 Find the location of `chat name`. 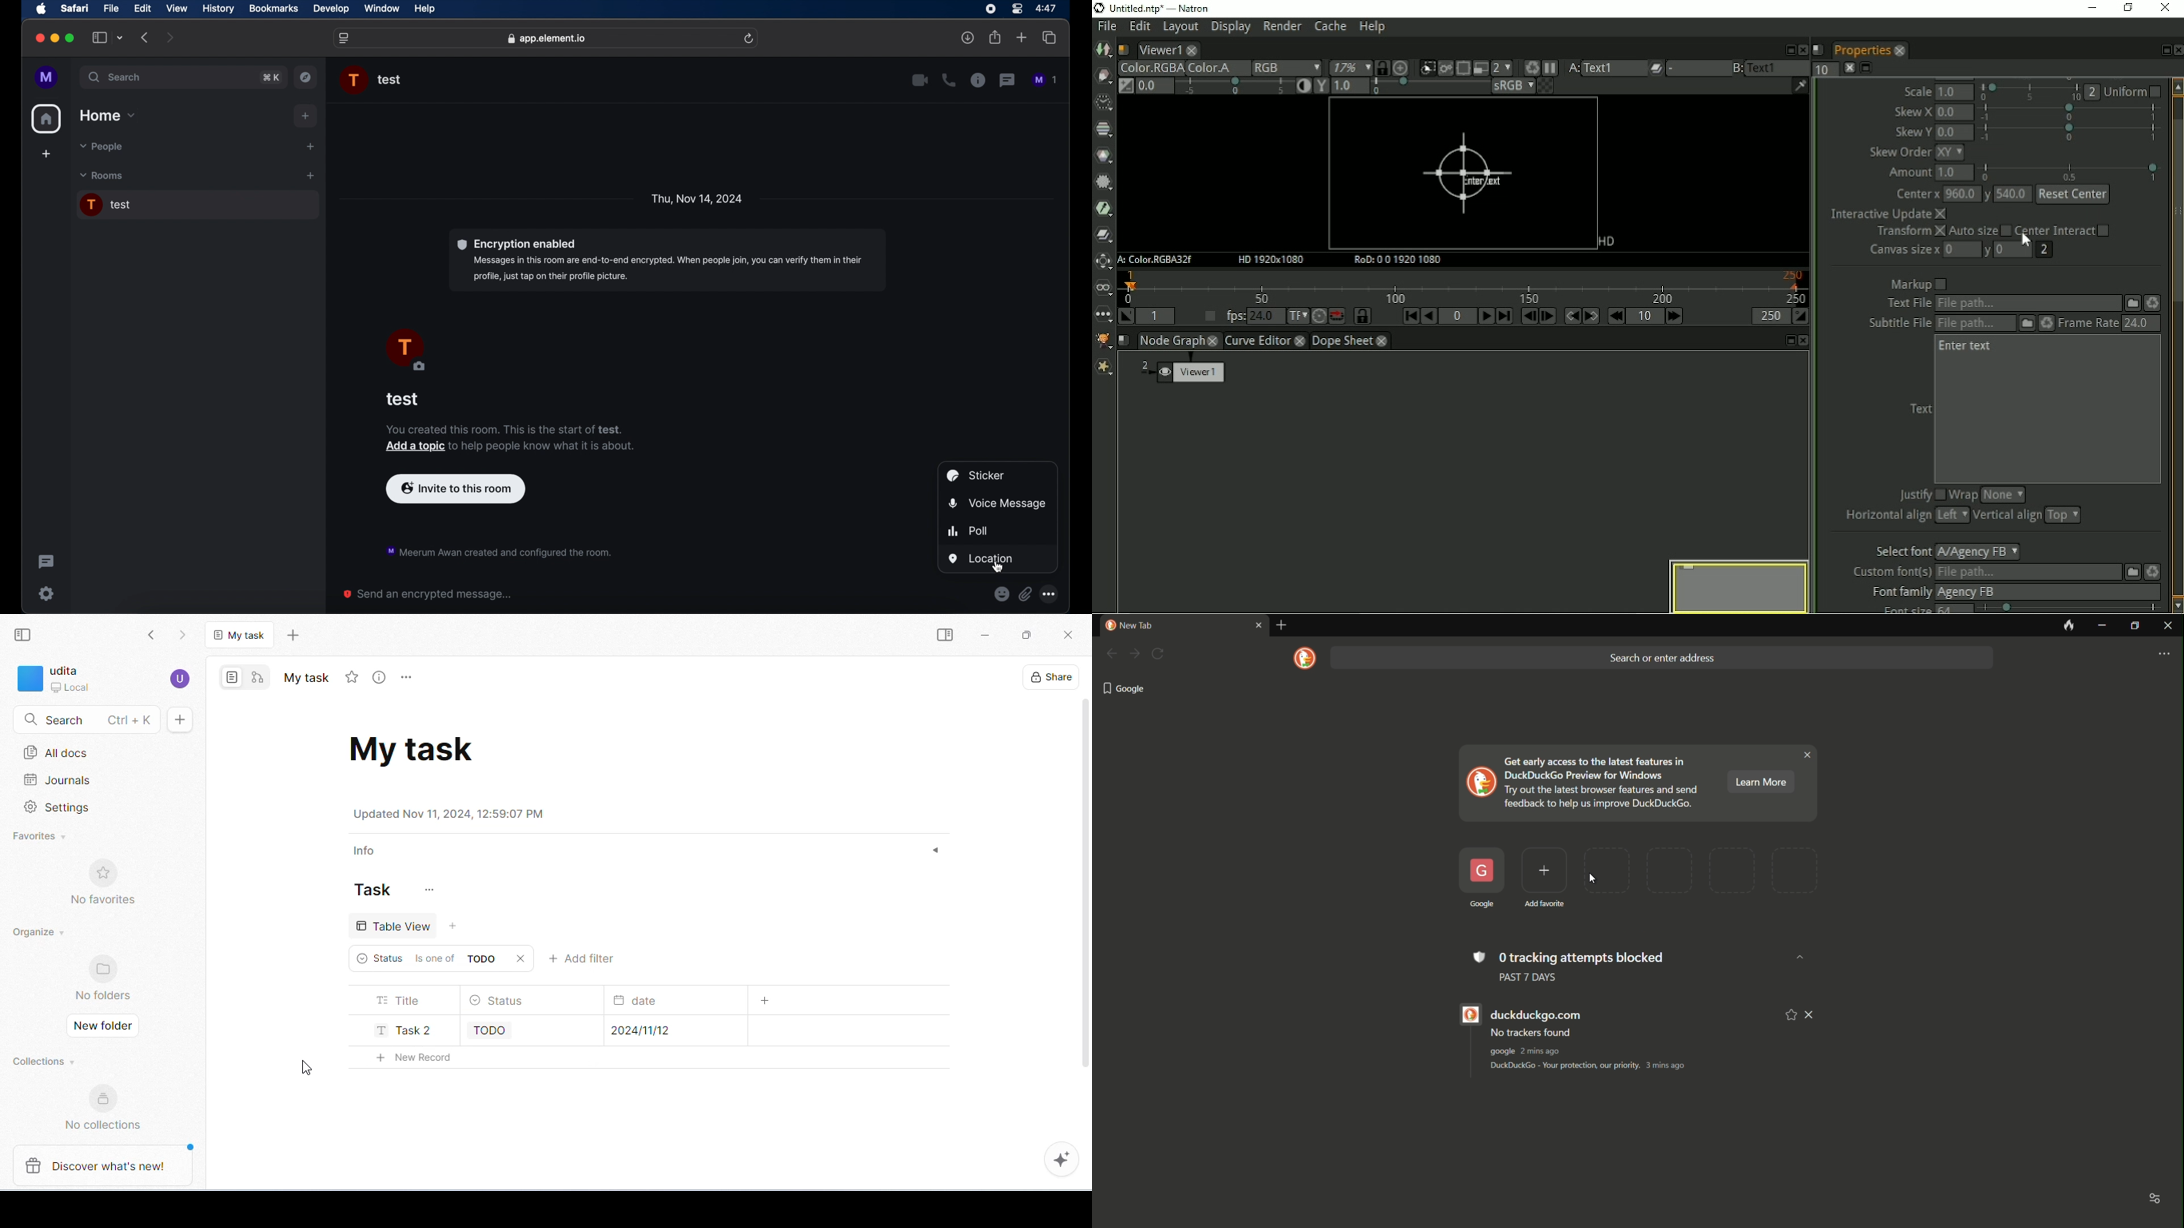

chat name is located at coordinates (390, 80).